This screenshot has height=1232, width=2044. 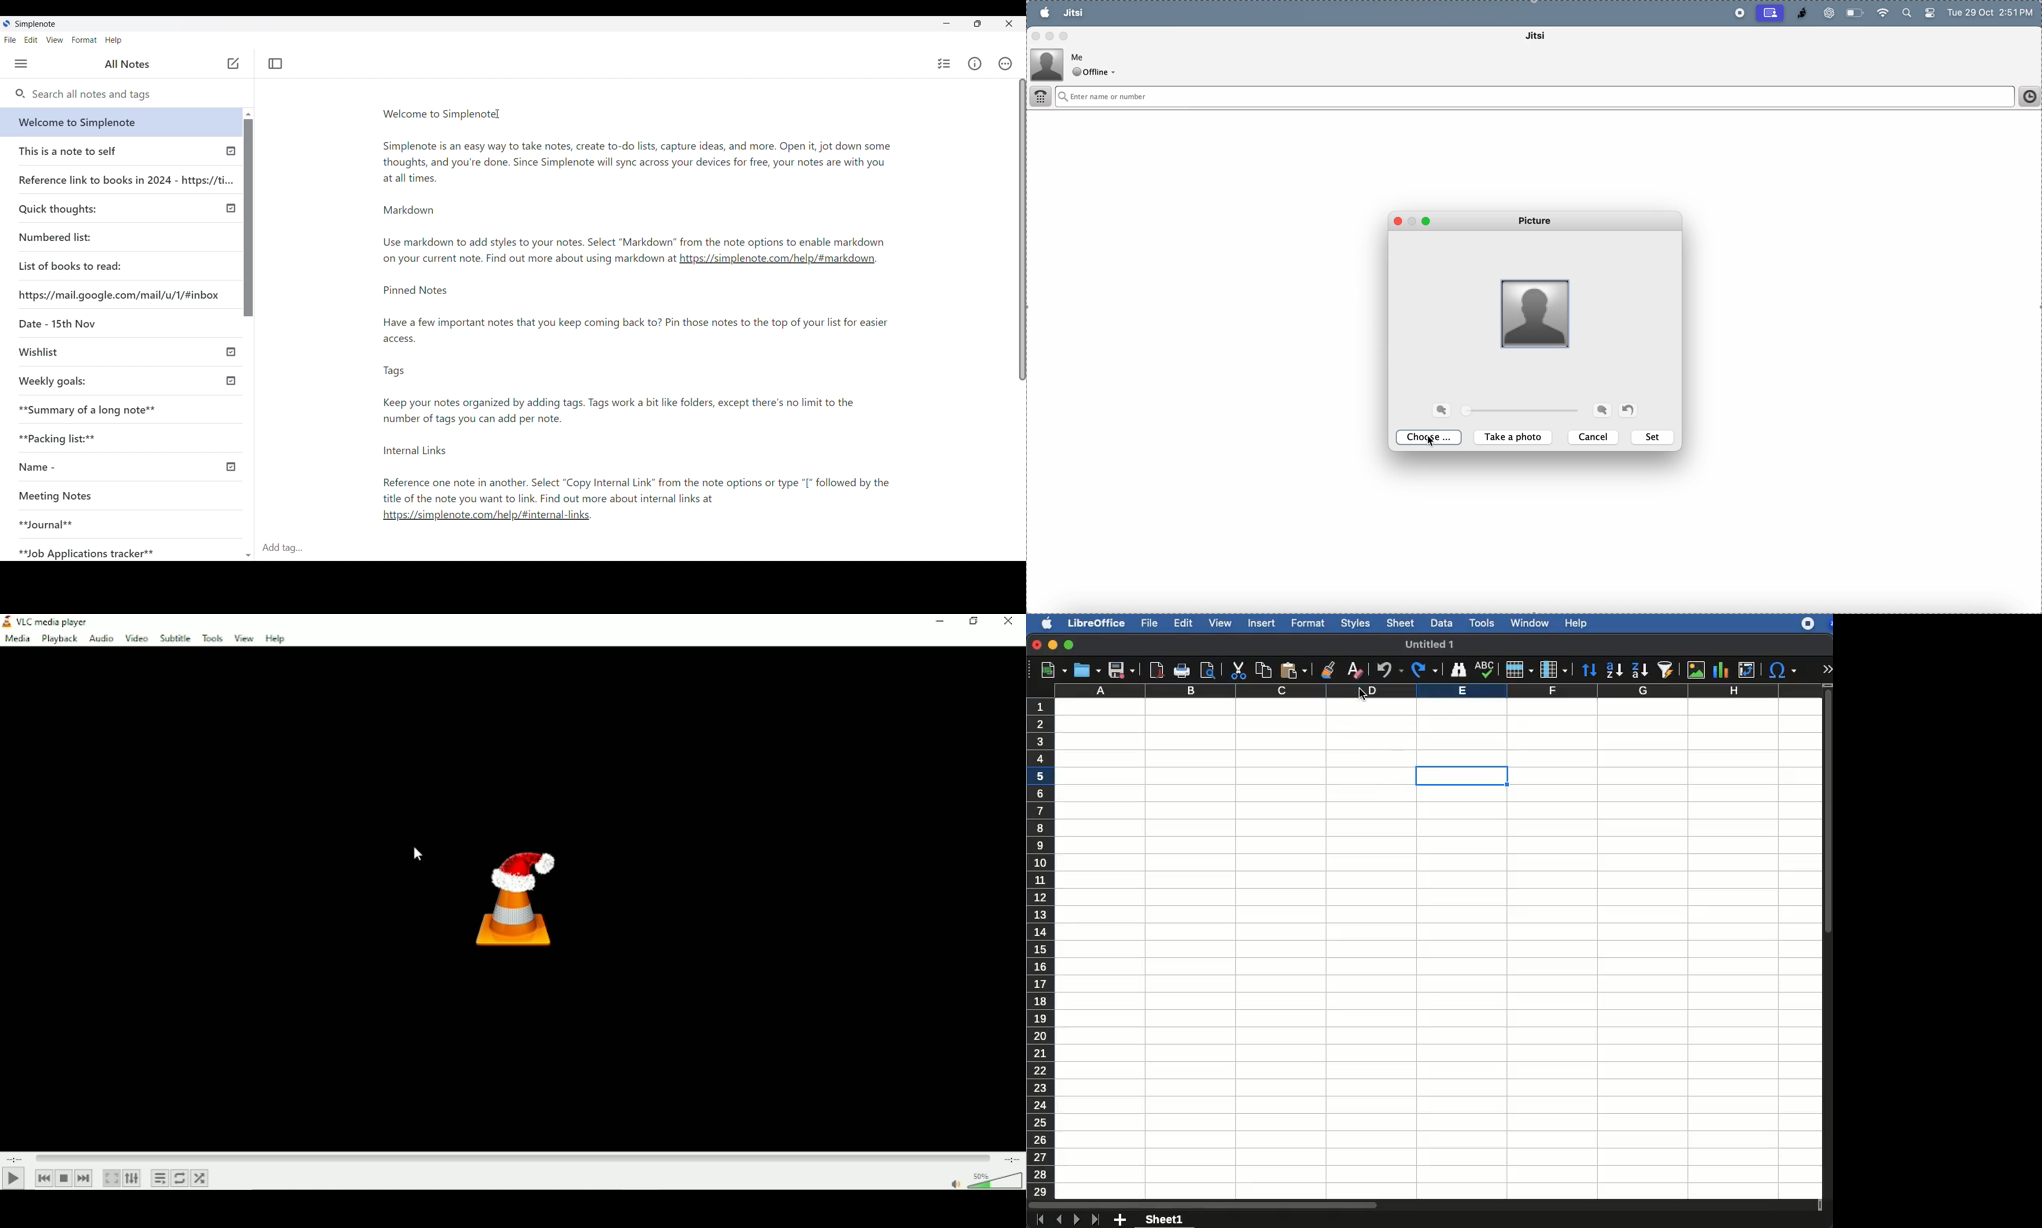 What do you see at coordinates (1538, 221) in the screenshot?
I see `Picture` at bounding box center [1538, 221].